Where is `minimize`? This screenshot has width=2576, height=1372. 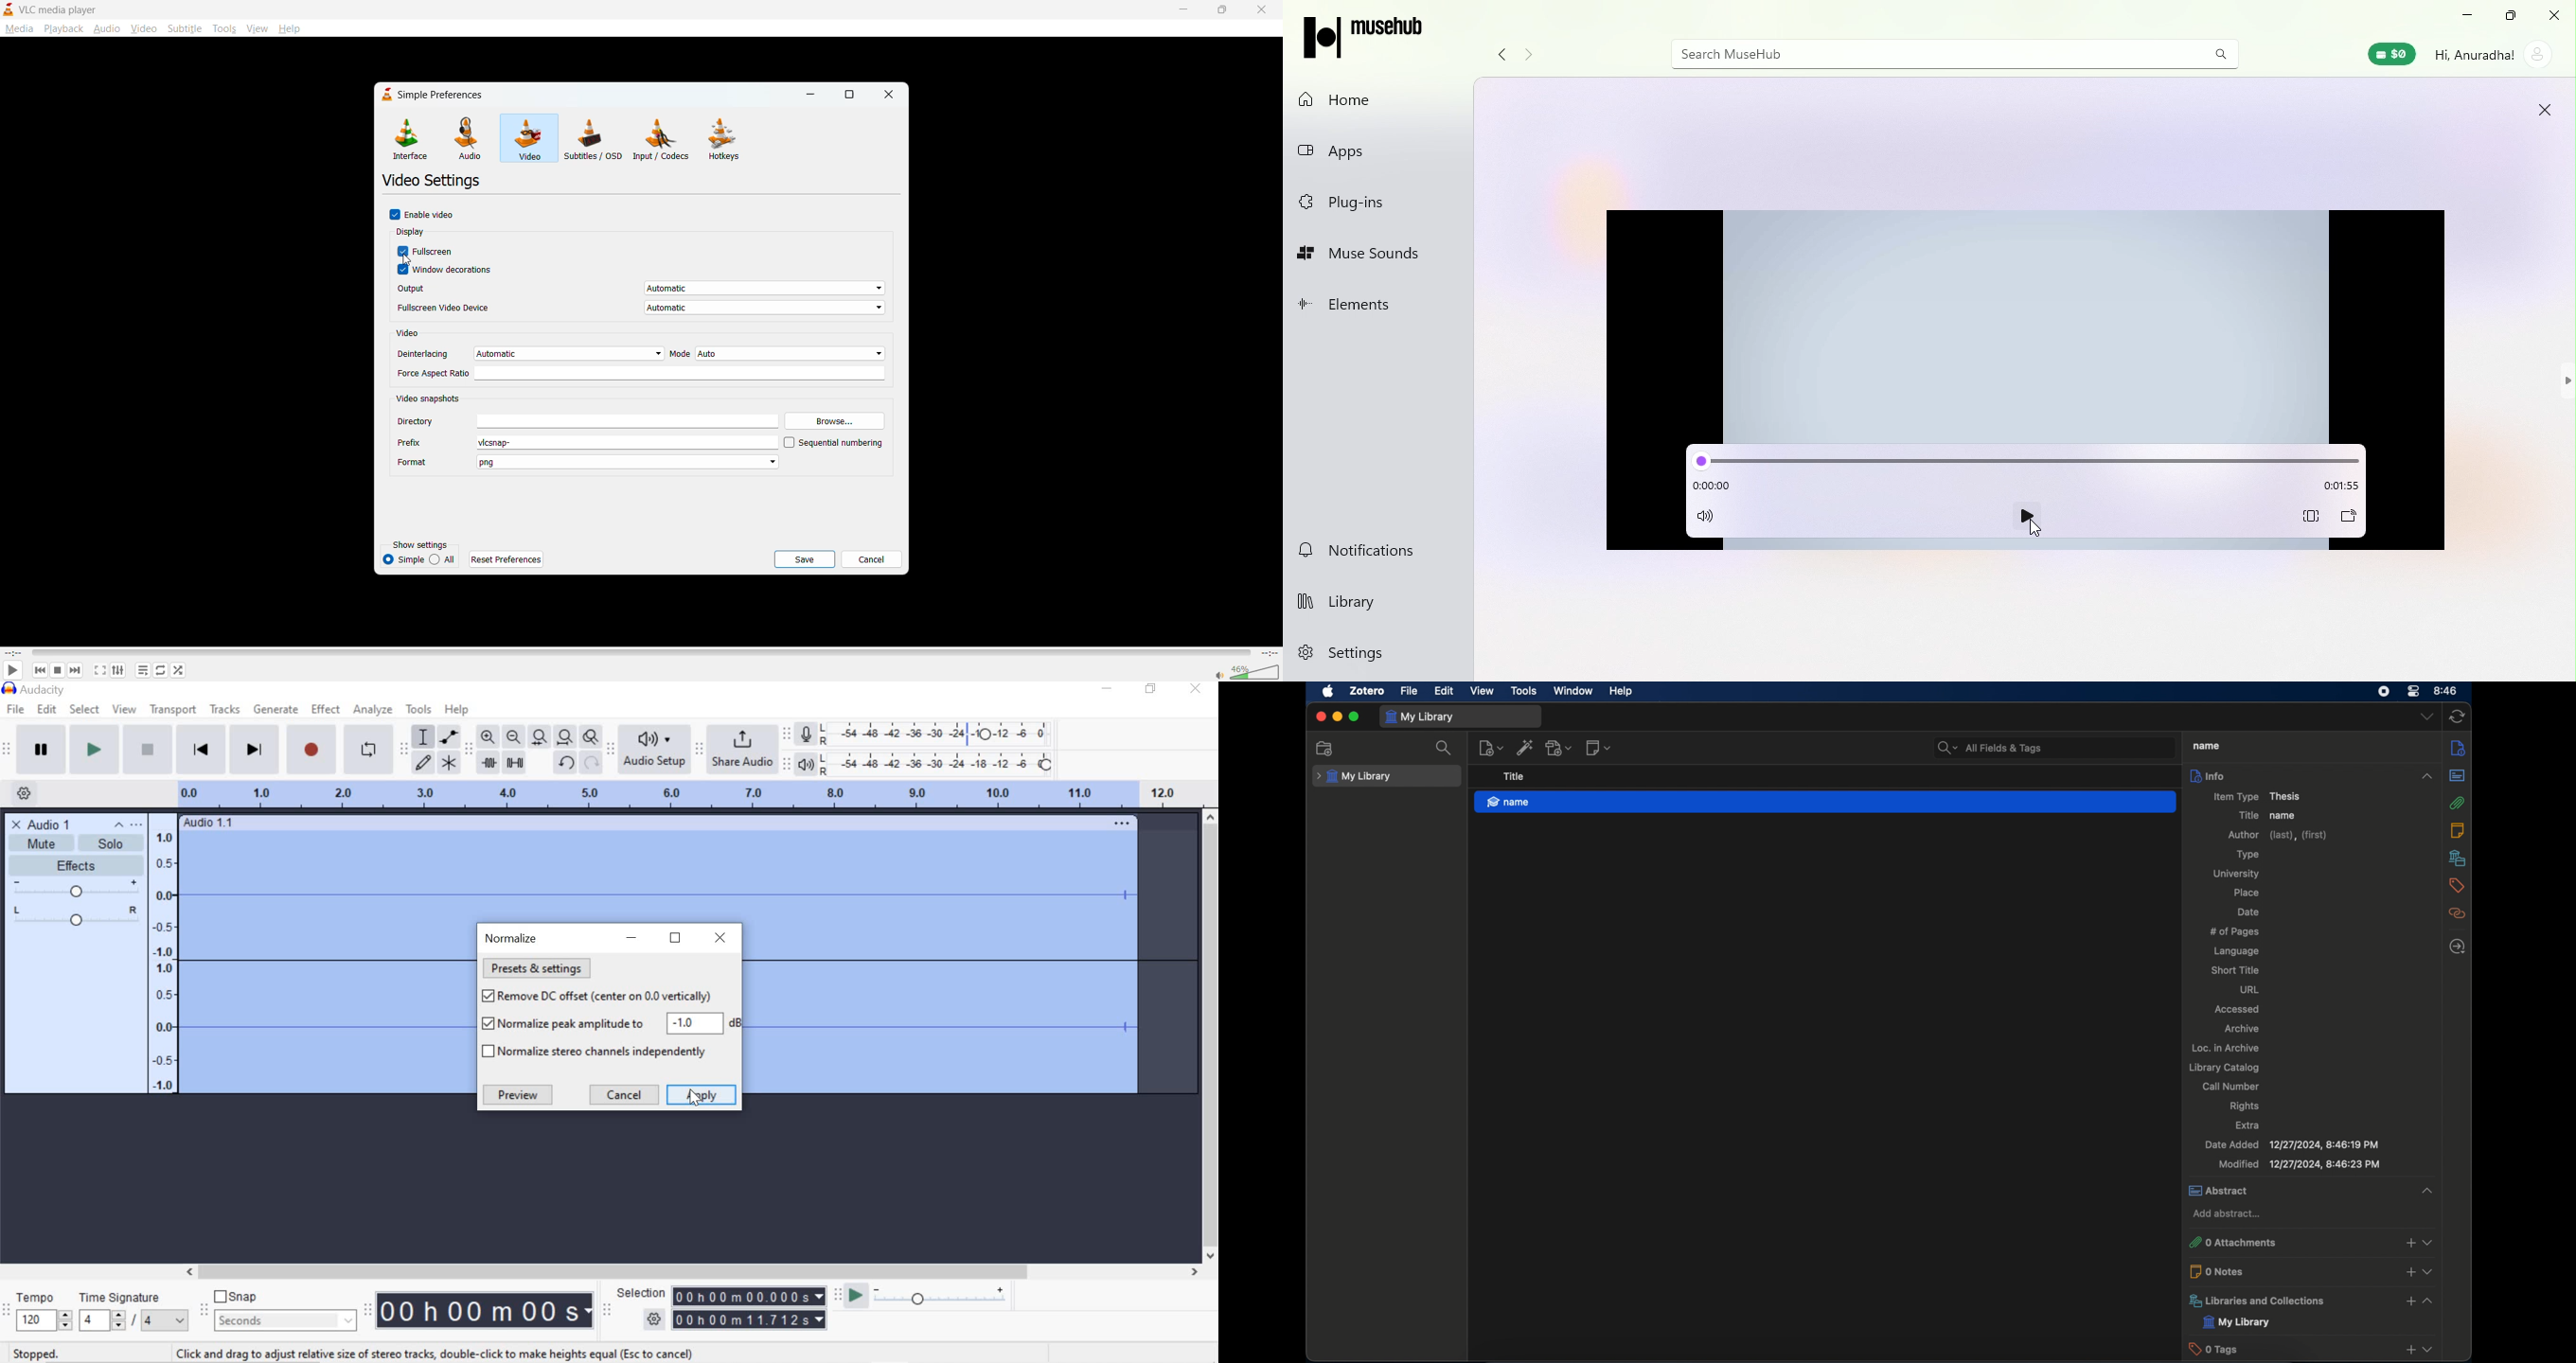 minimize is located at coordinates (1107, 690).